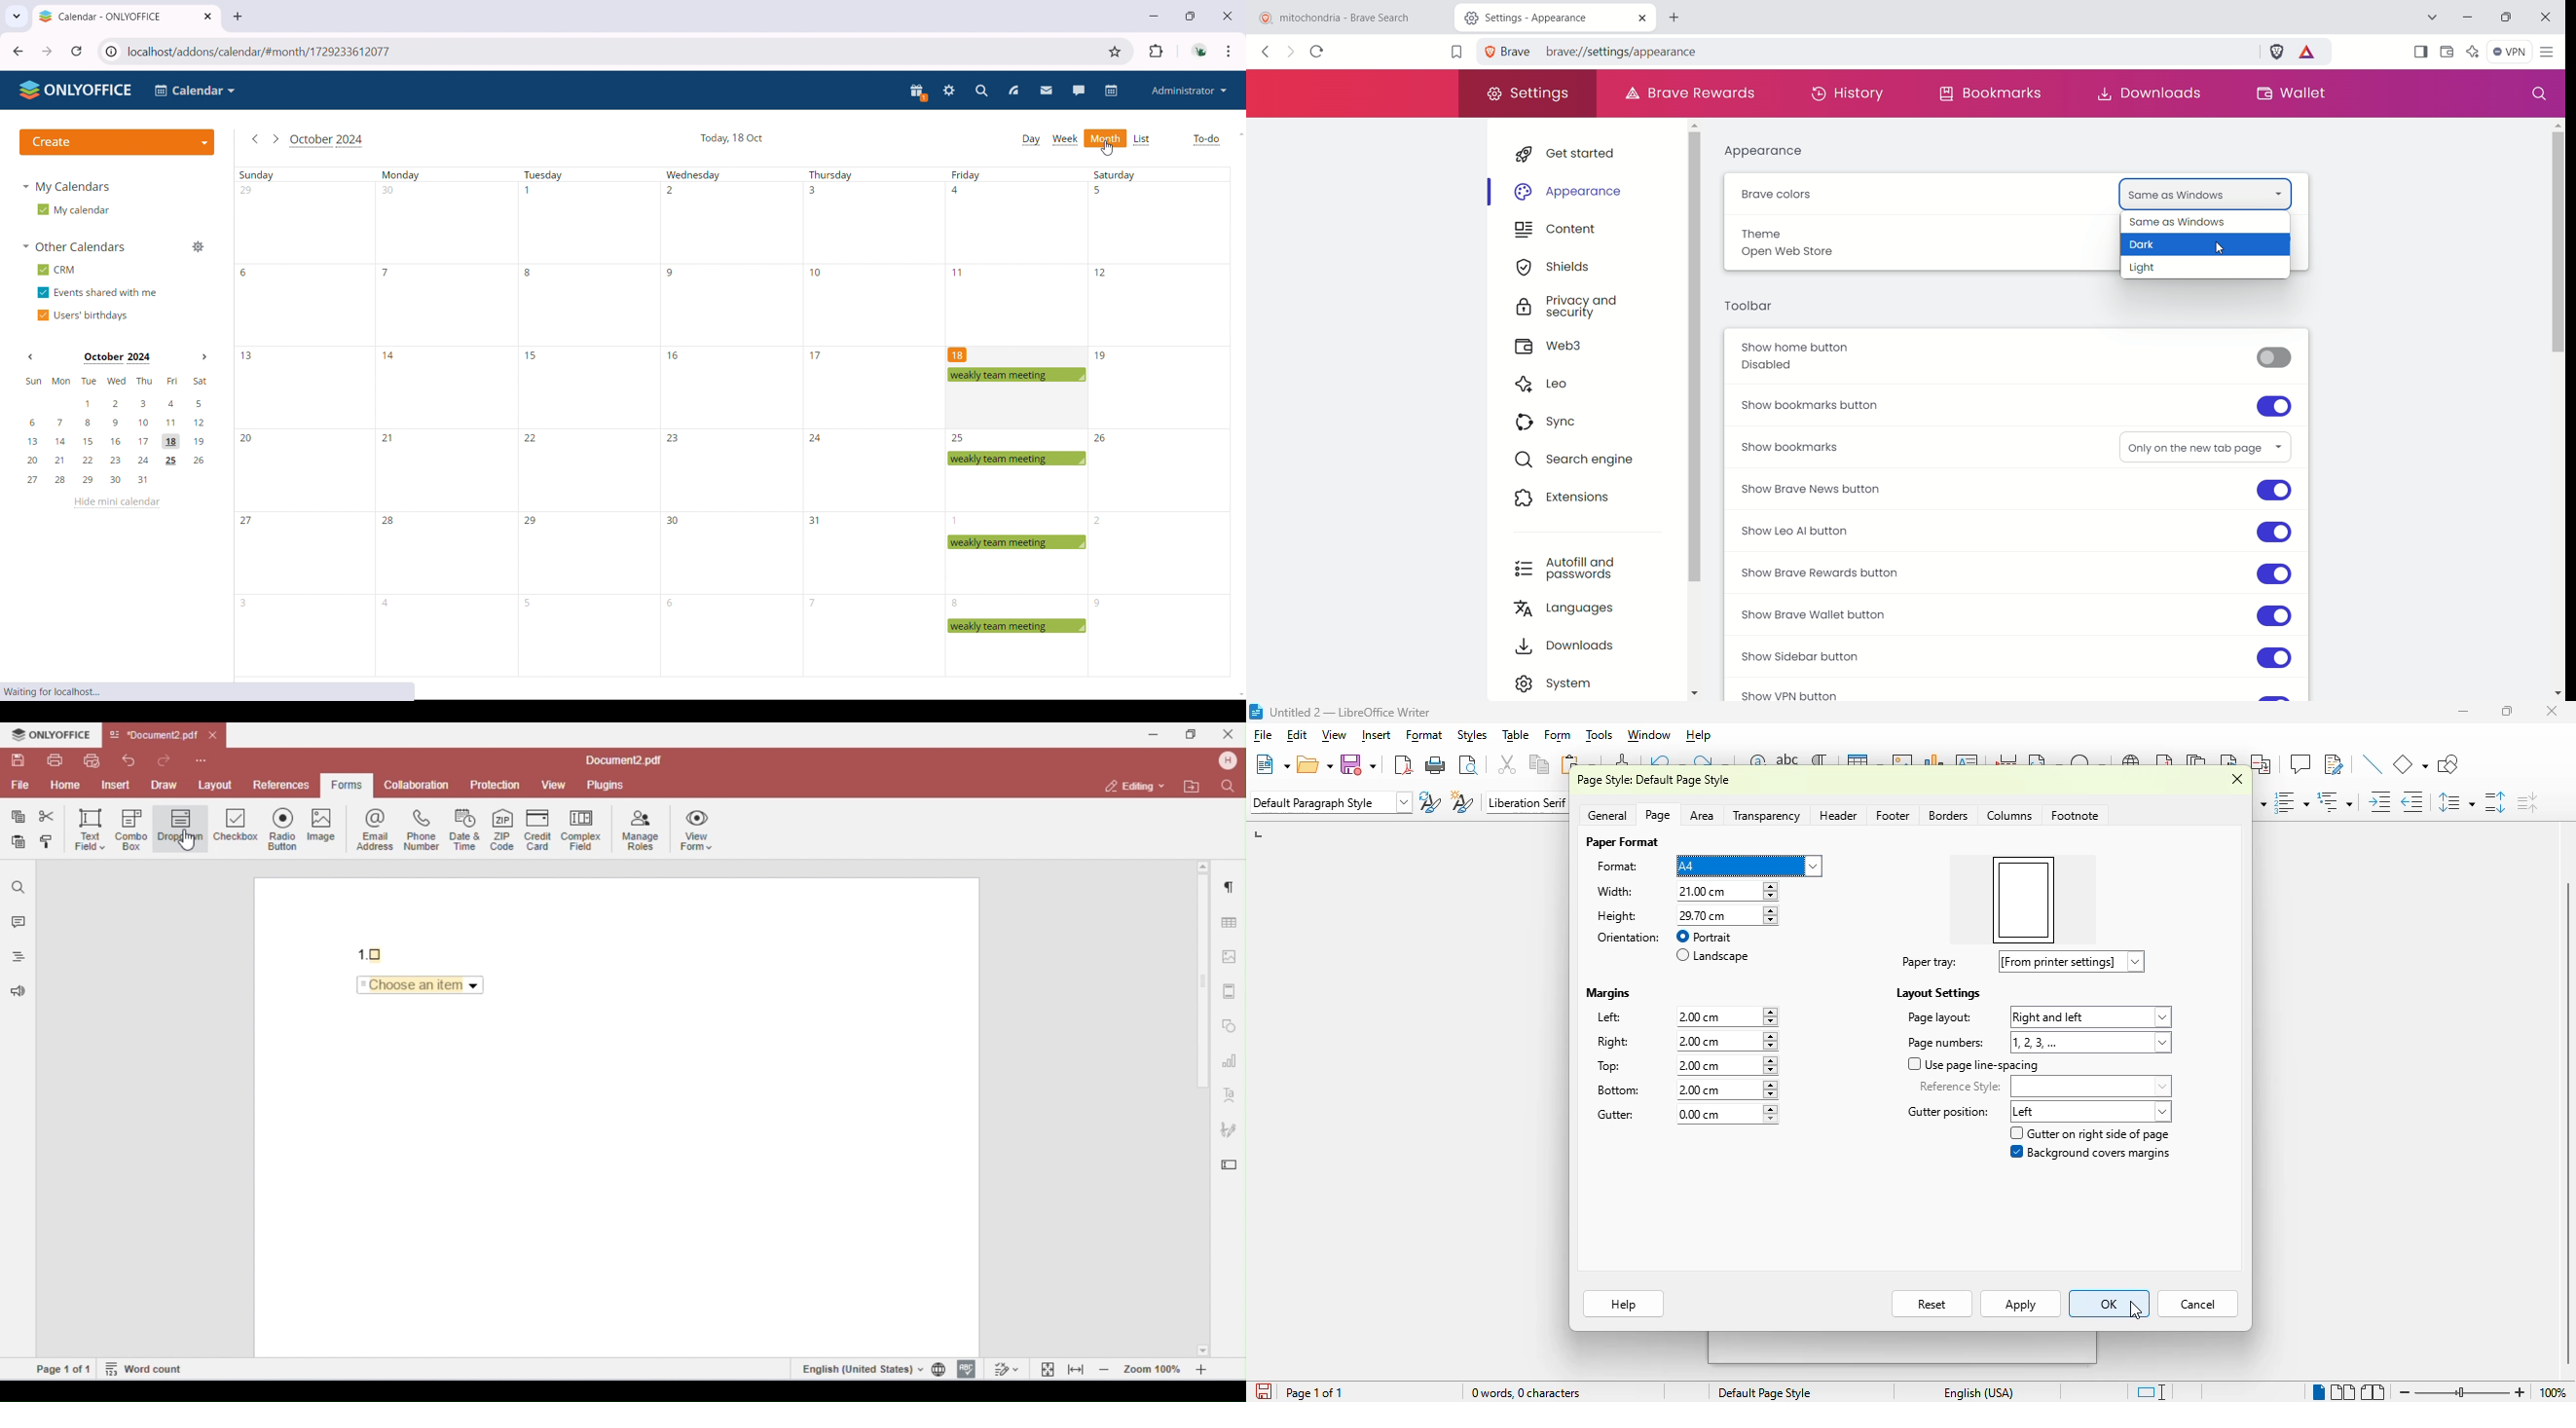 The width and height of the screenshot is (2576, 1428). I want to click on title, so click(1350, 712).